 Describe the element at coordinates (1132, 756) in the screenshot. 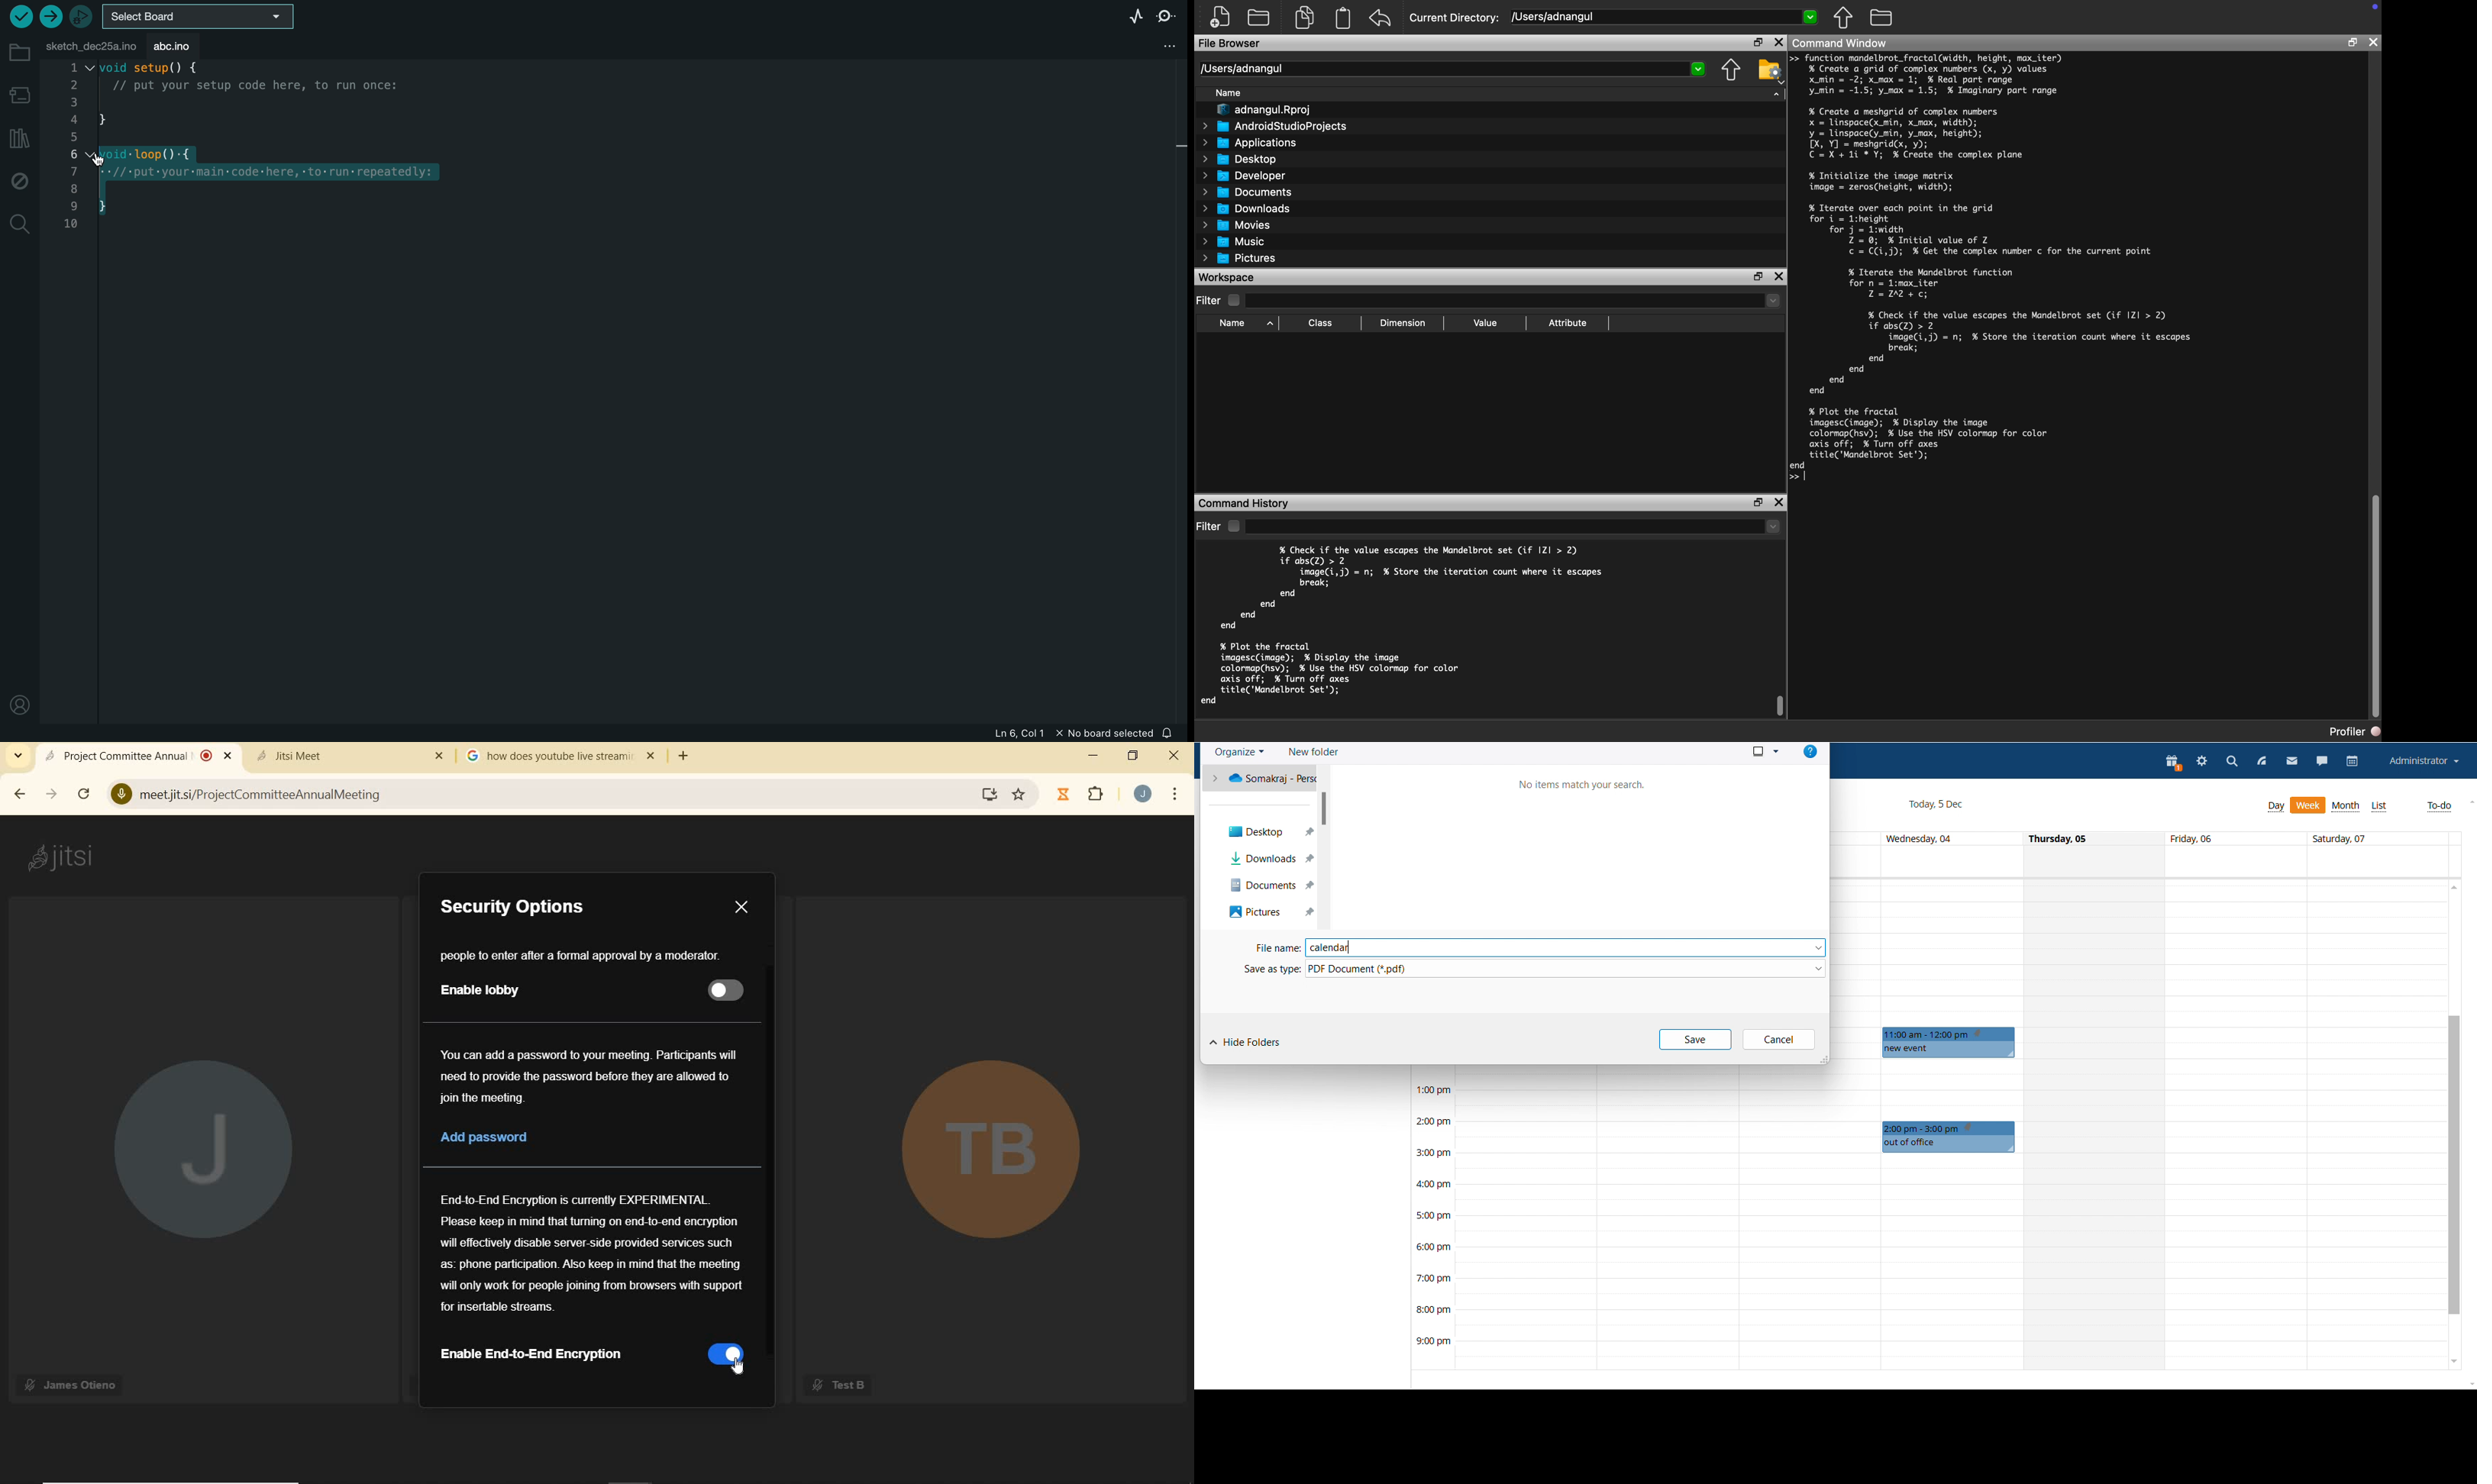

I see `RESTORE DOWN` at that location.